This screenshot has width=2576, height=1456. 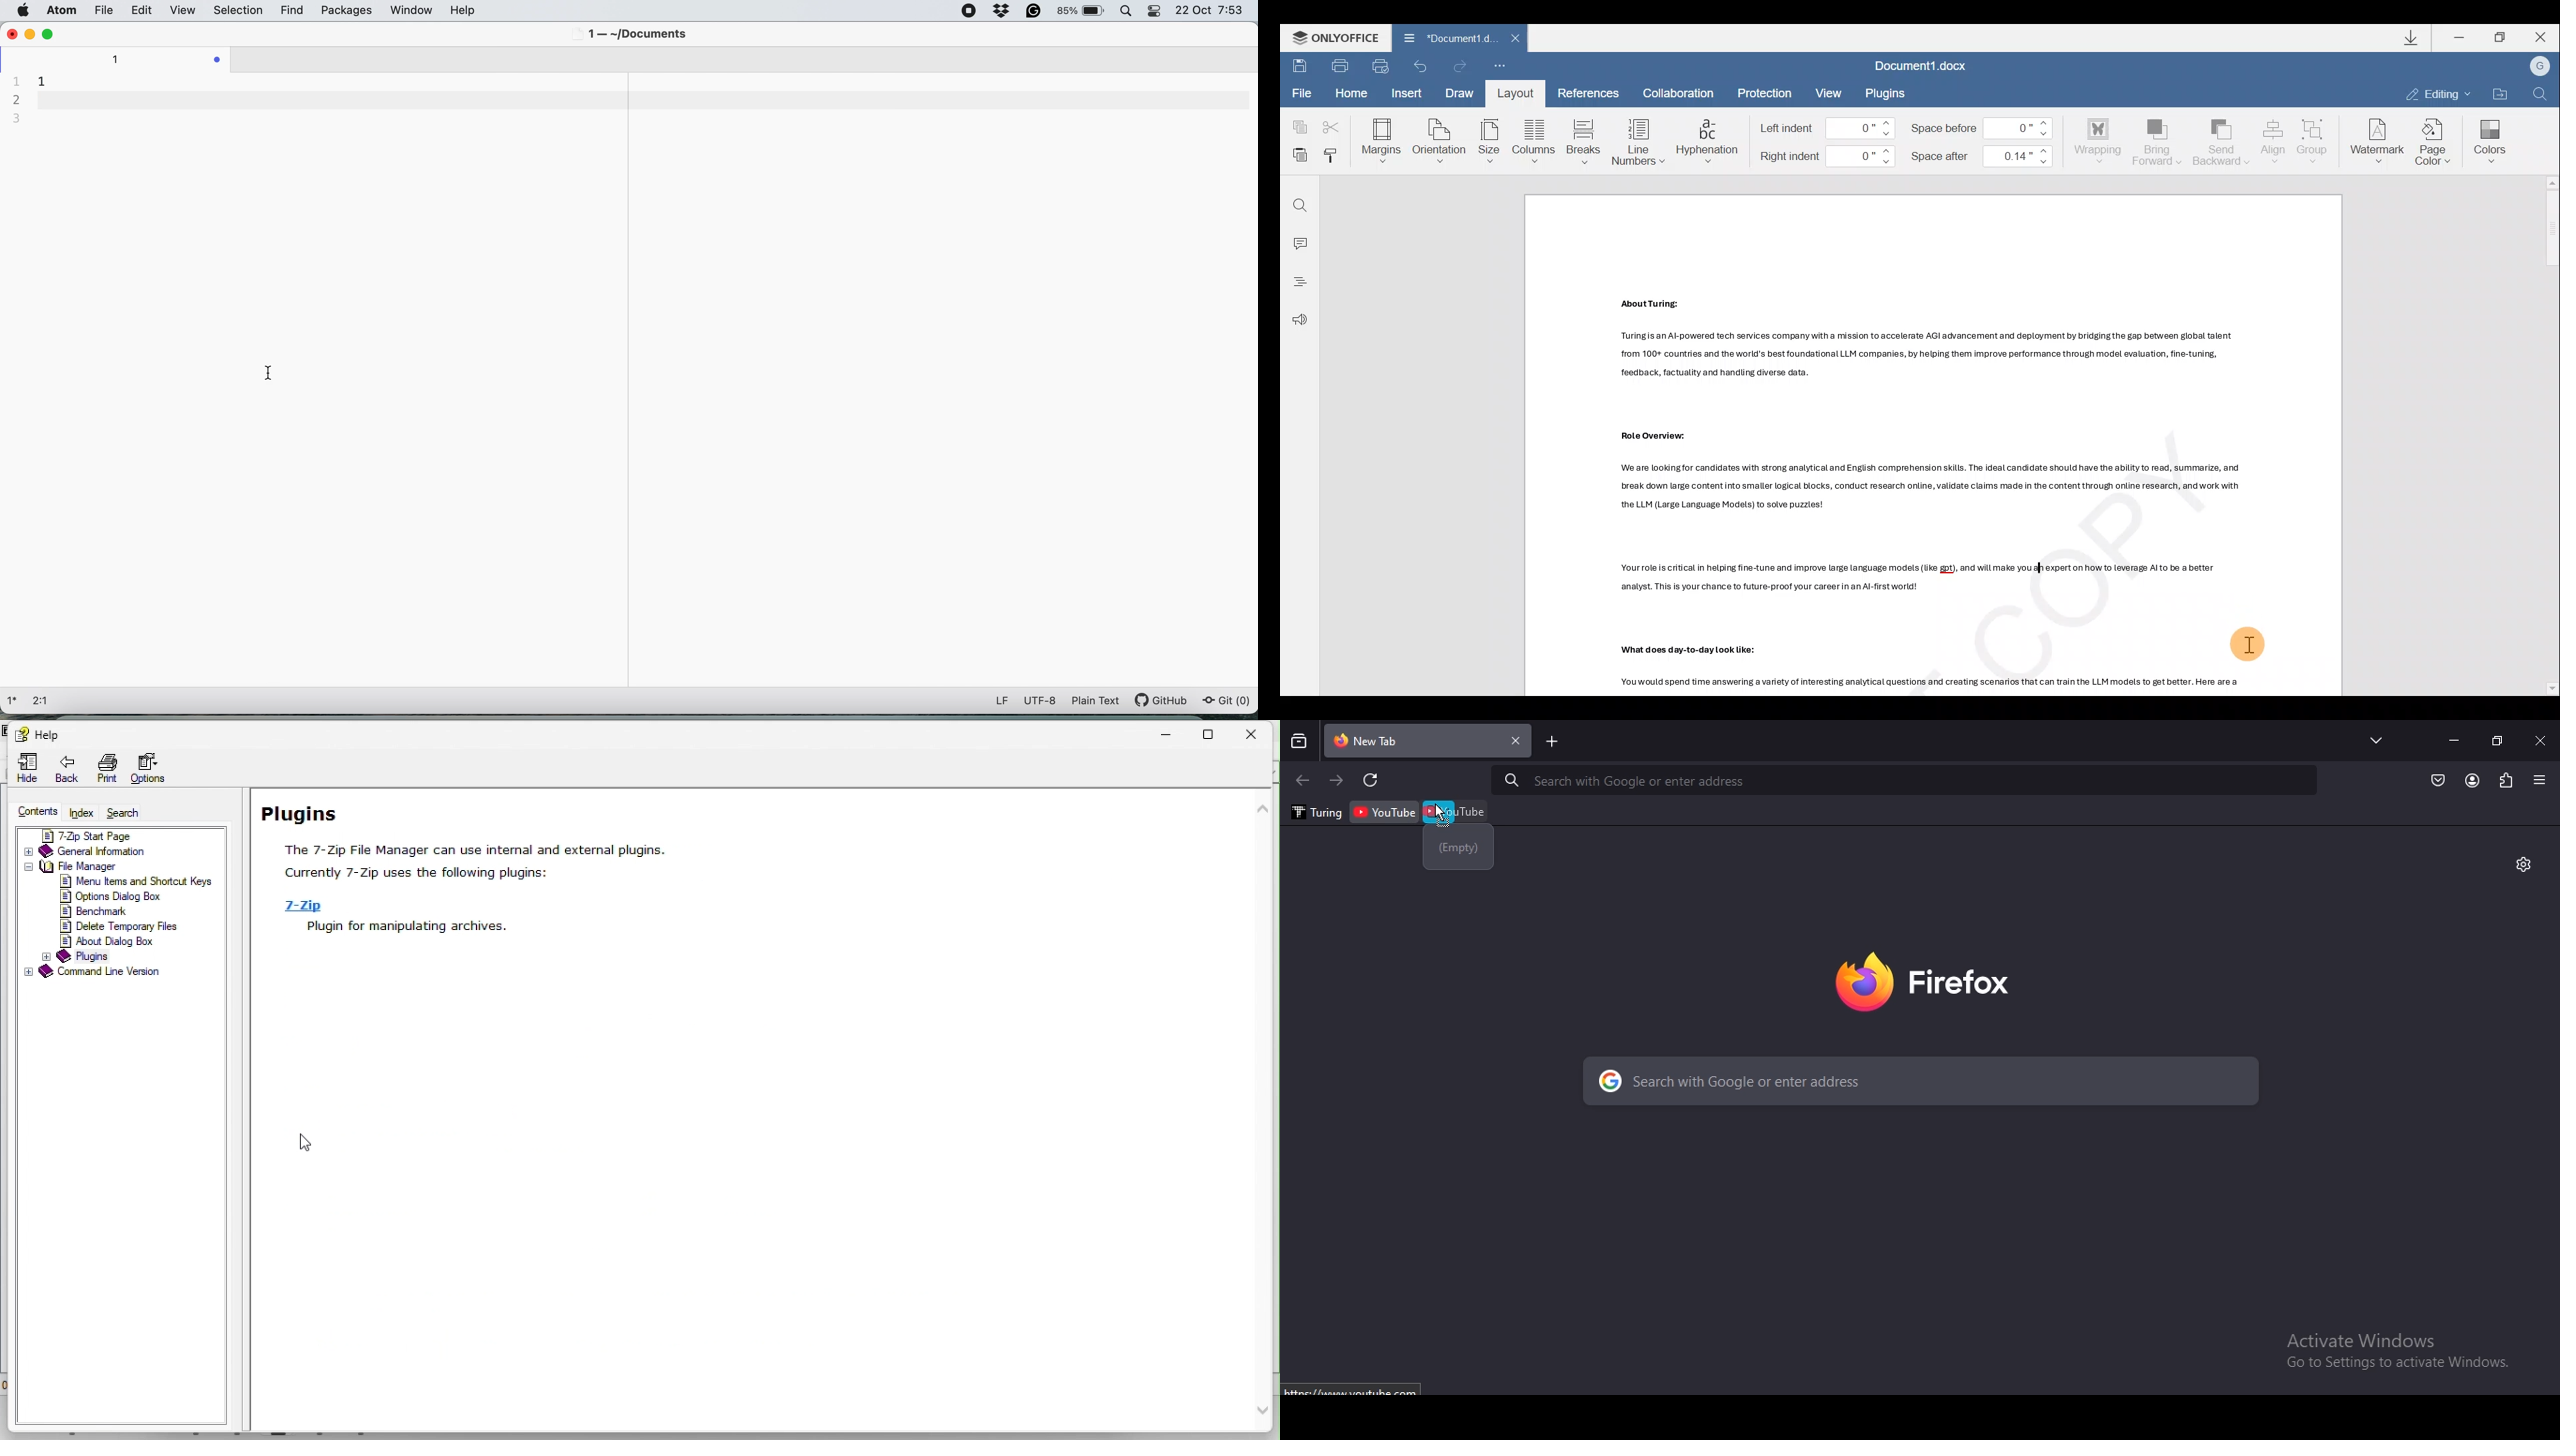 What do you see at coordinates (2249, 643) in the screenshot?
I see `Cursor` at bounding box center [2249, 643].